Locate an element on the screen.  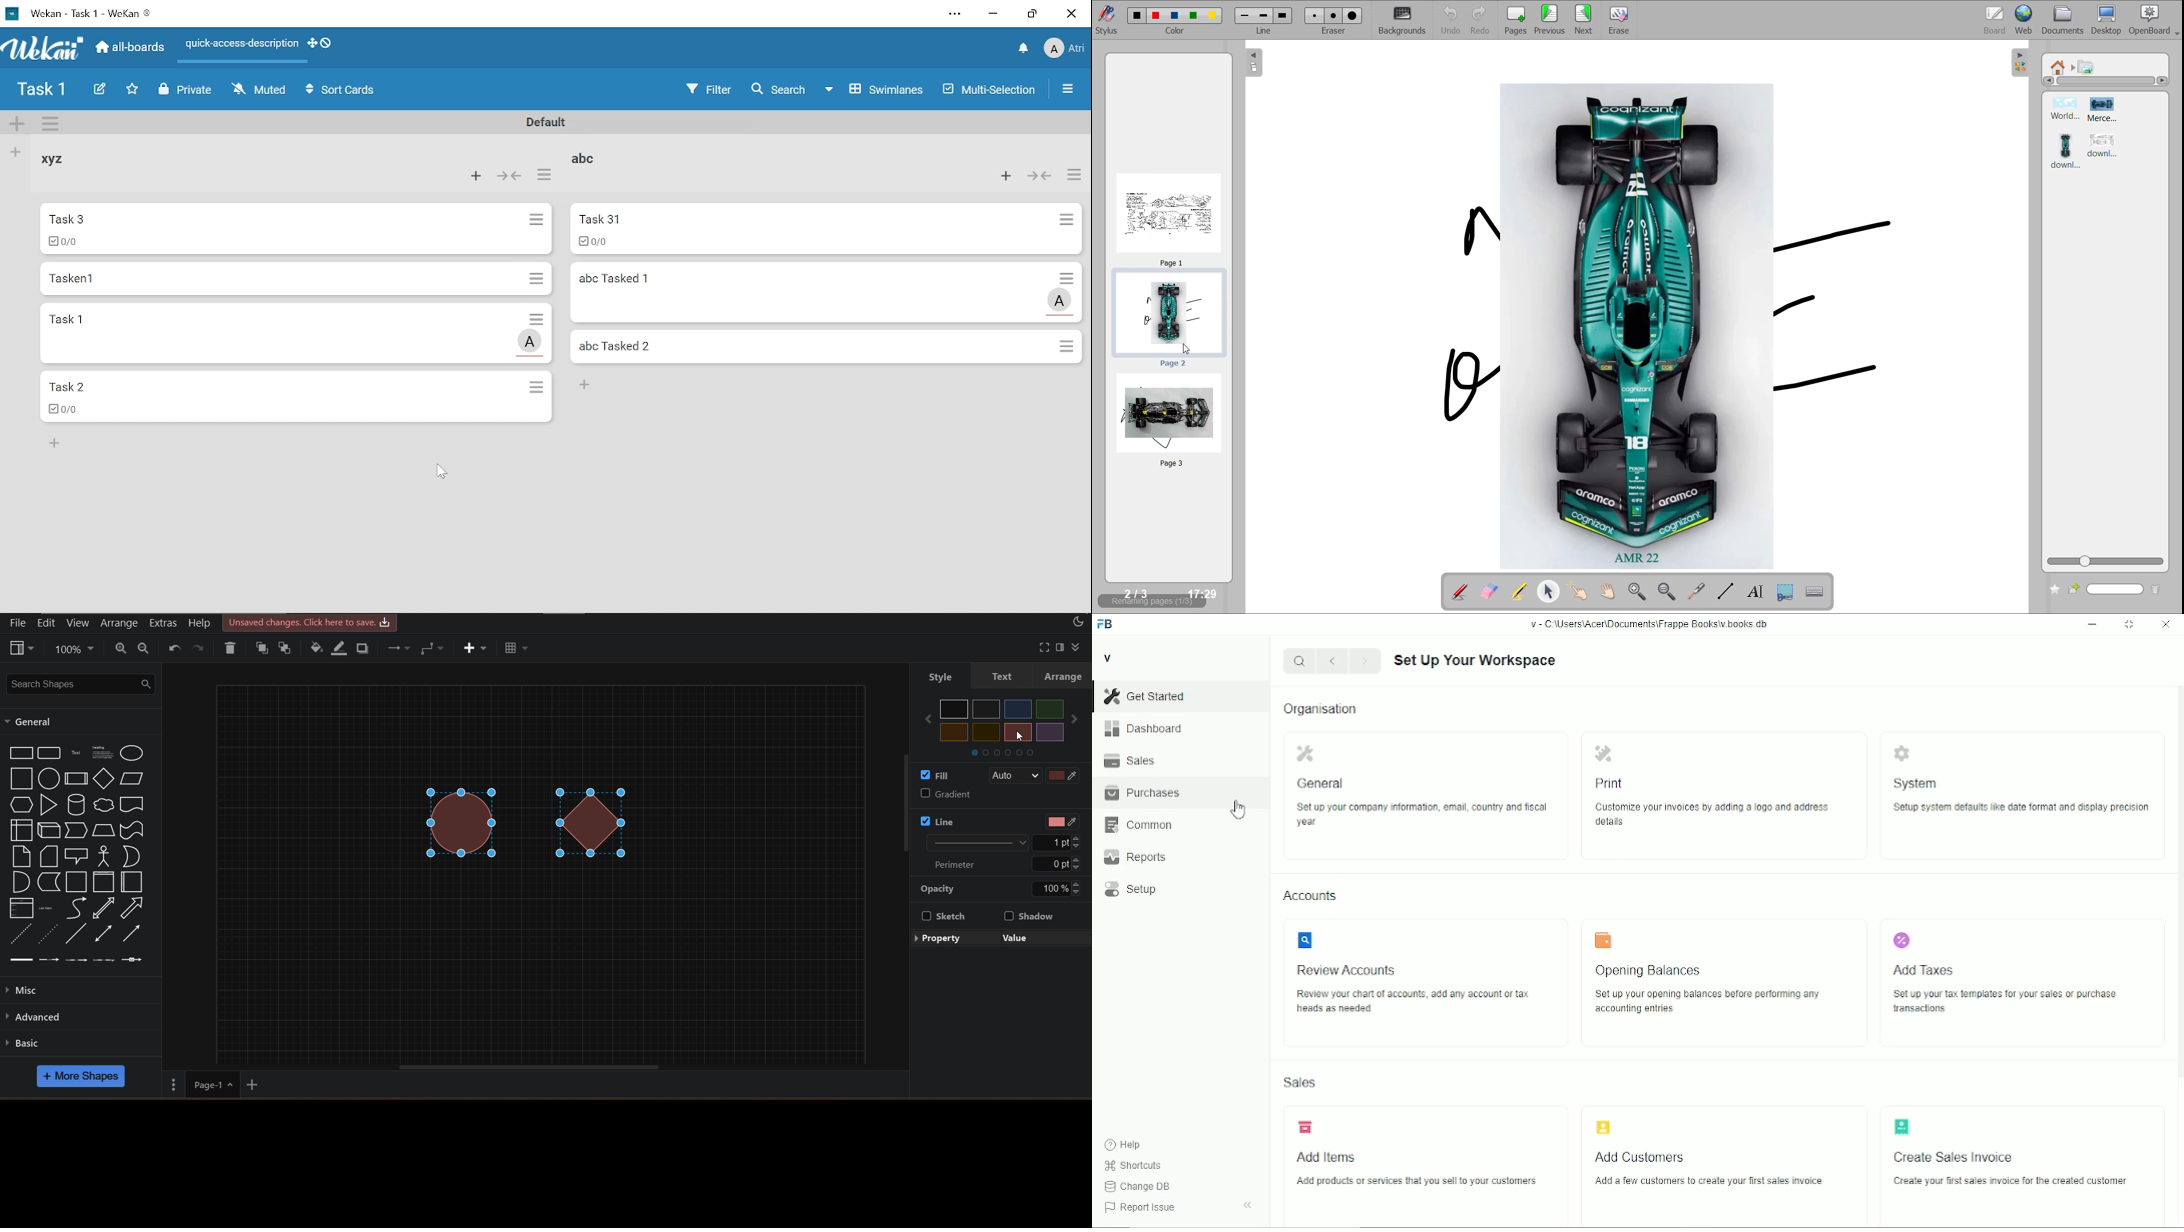
fill color is located at coordinates (1068, 774).